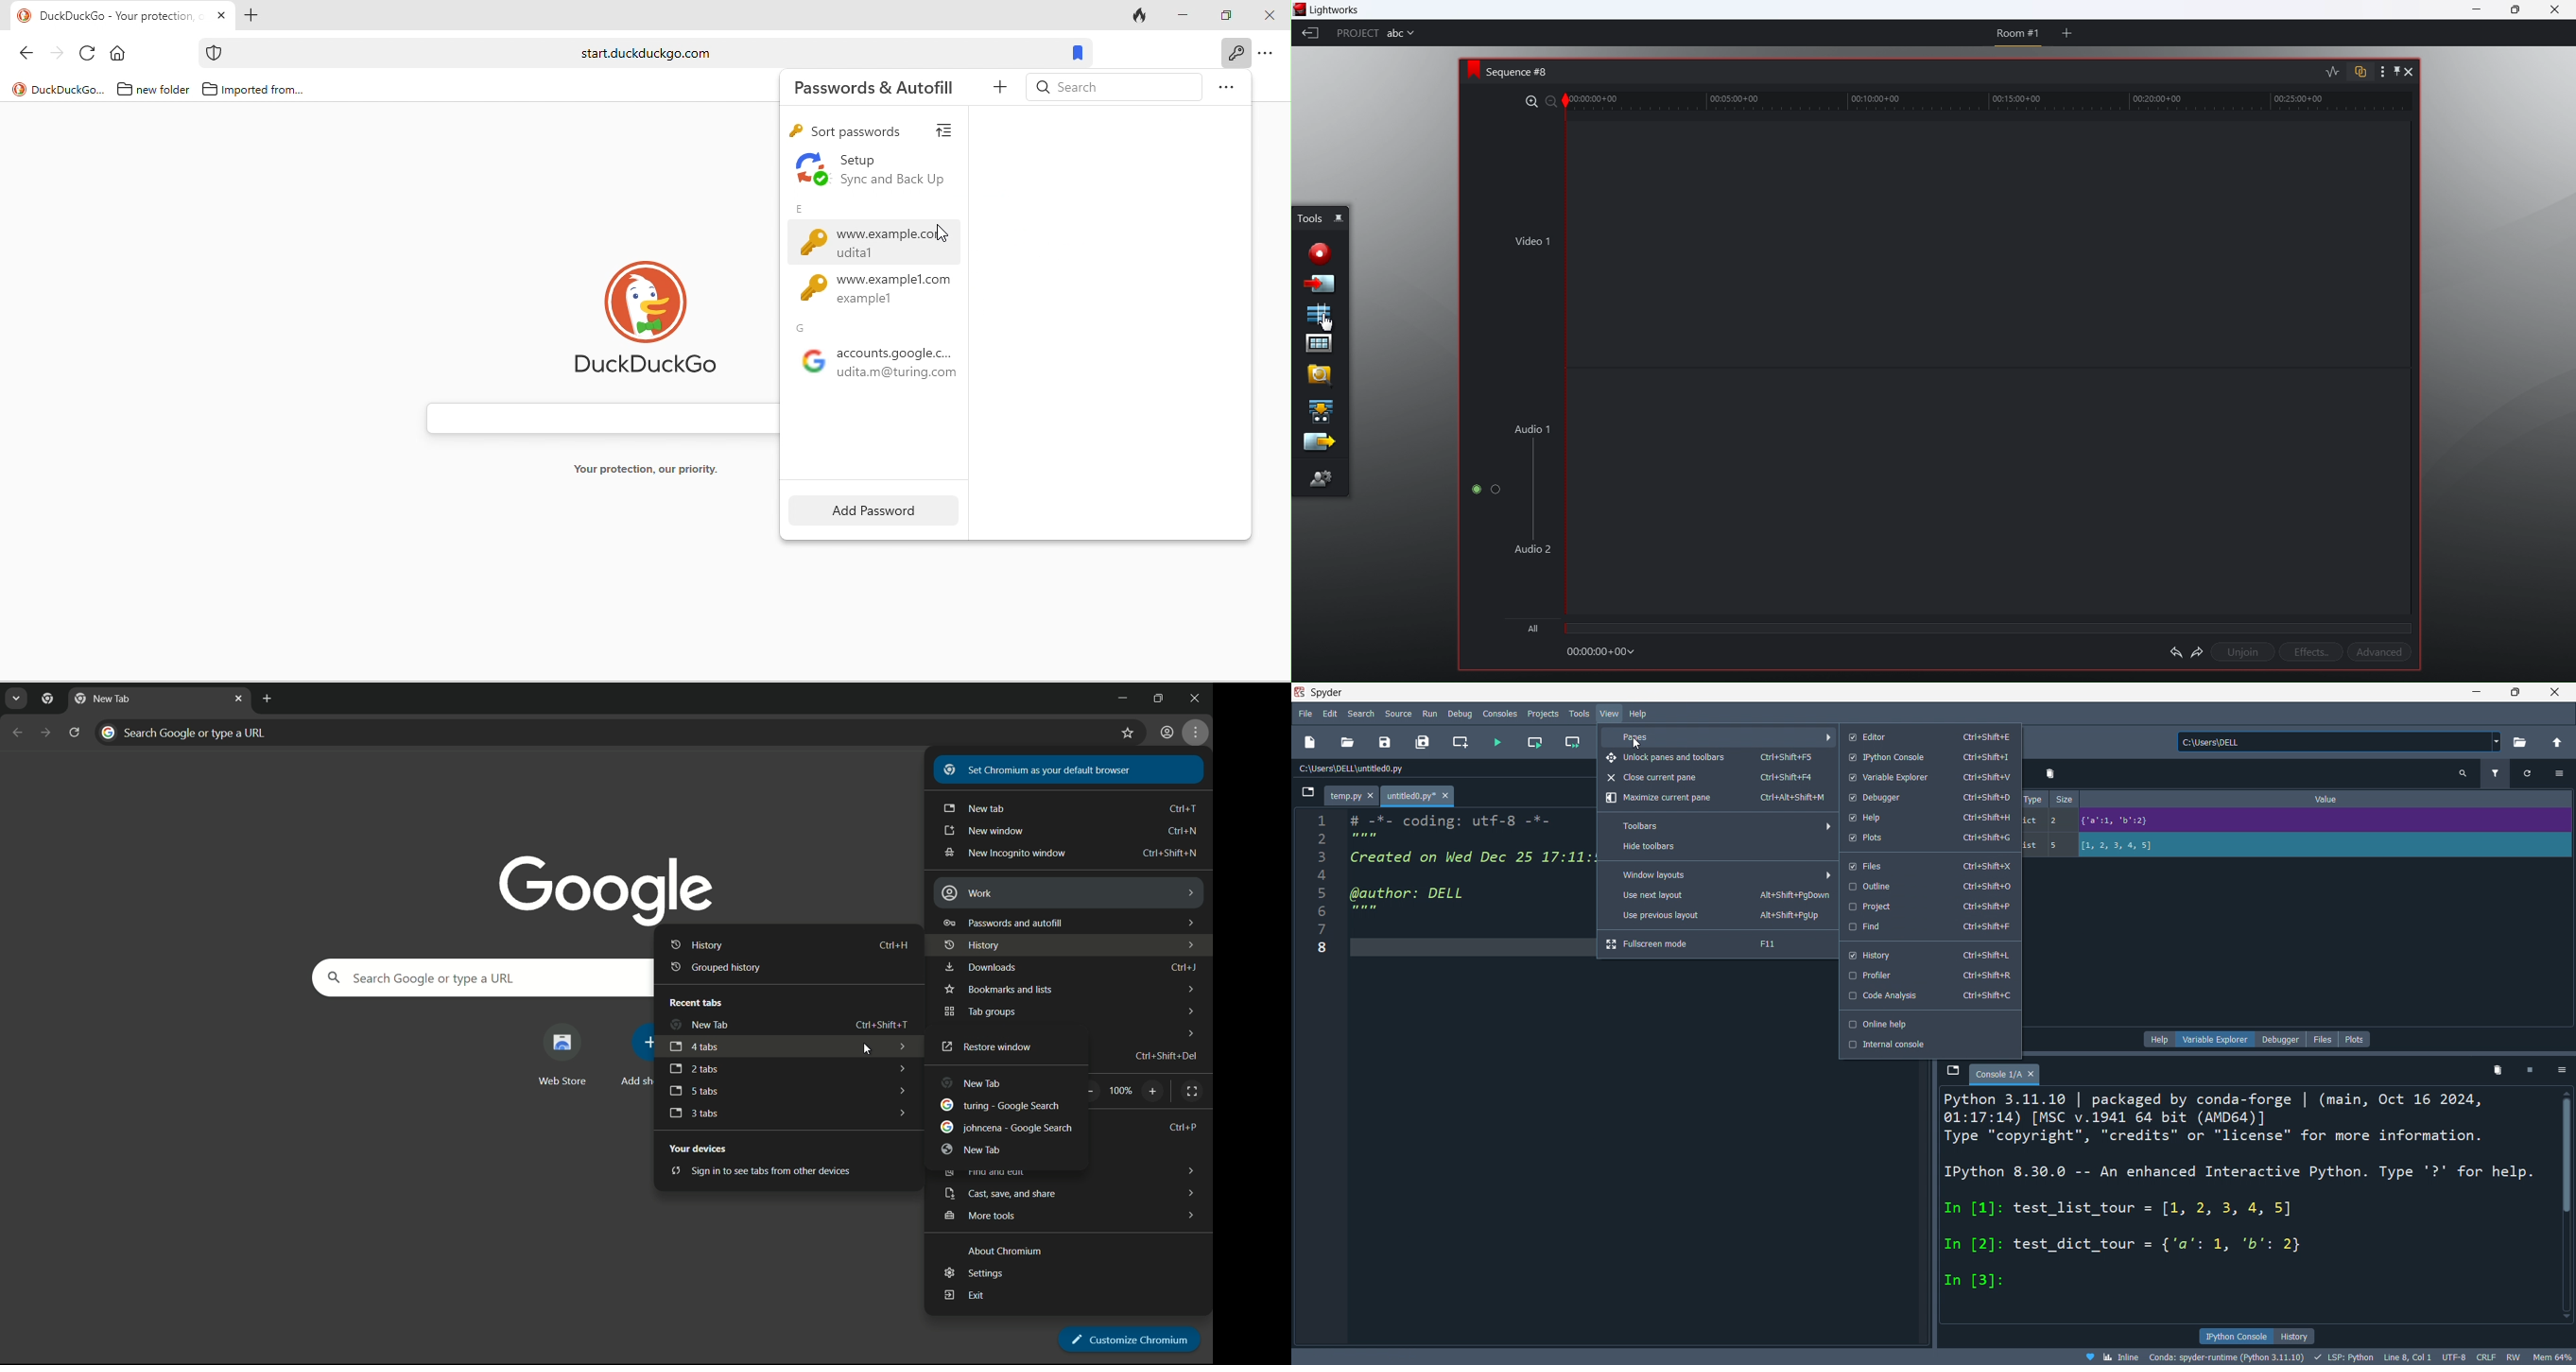 The width and height of the screenshot is (2576, 1372). Describe the element at coordinates (1927, 839) in the screenshot. I see `plots` at that location.